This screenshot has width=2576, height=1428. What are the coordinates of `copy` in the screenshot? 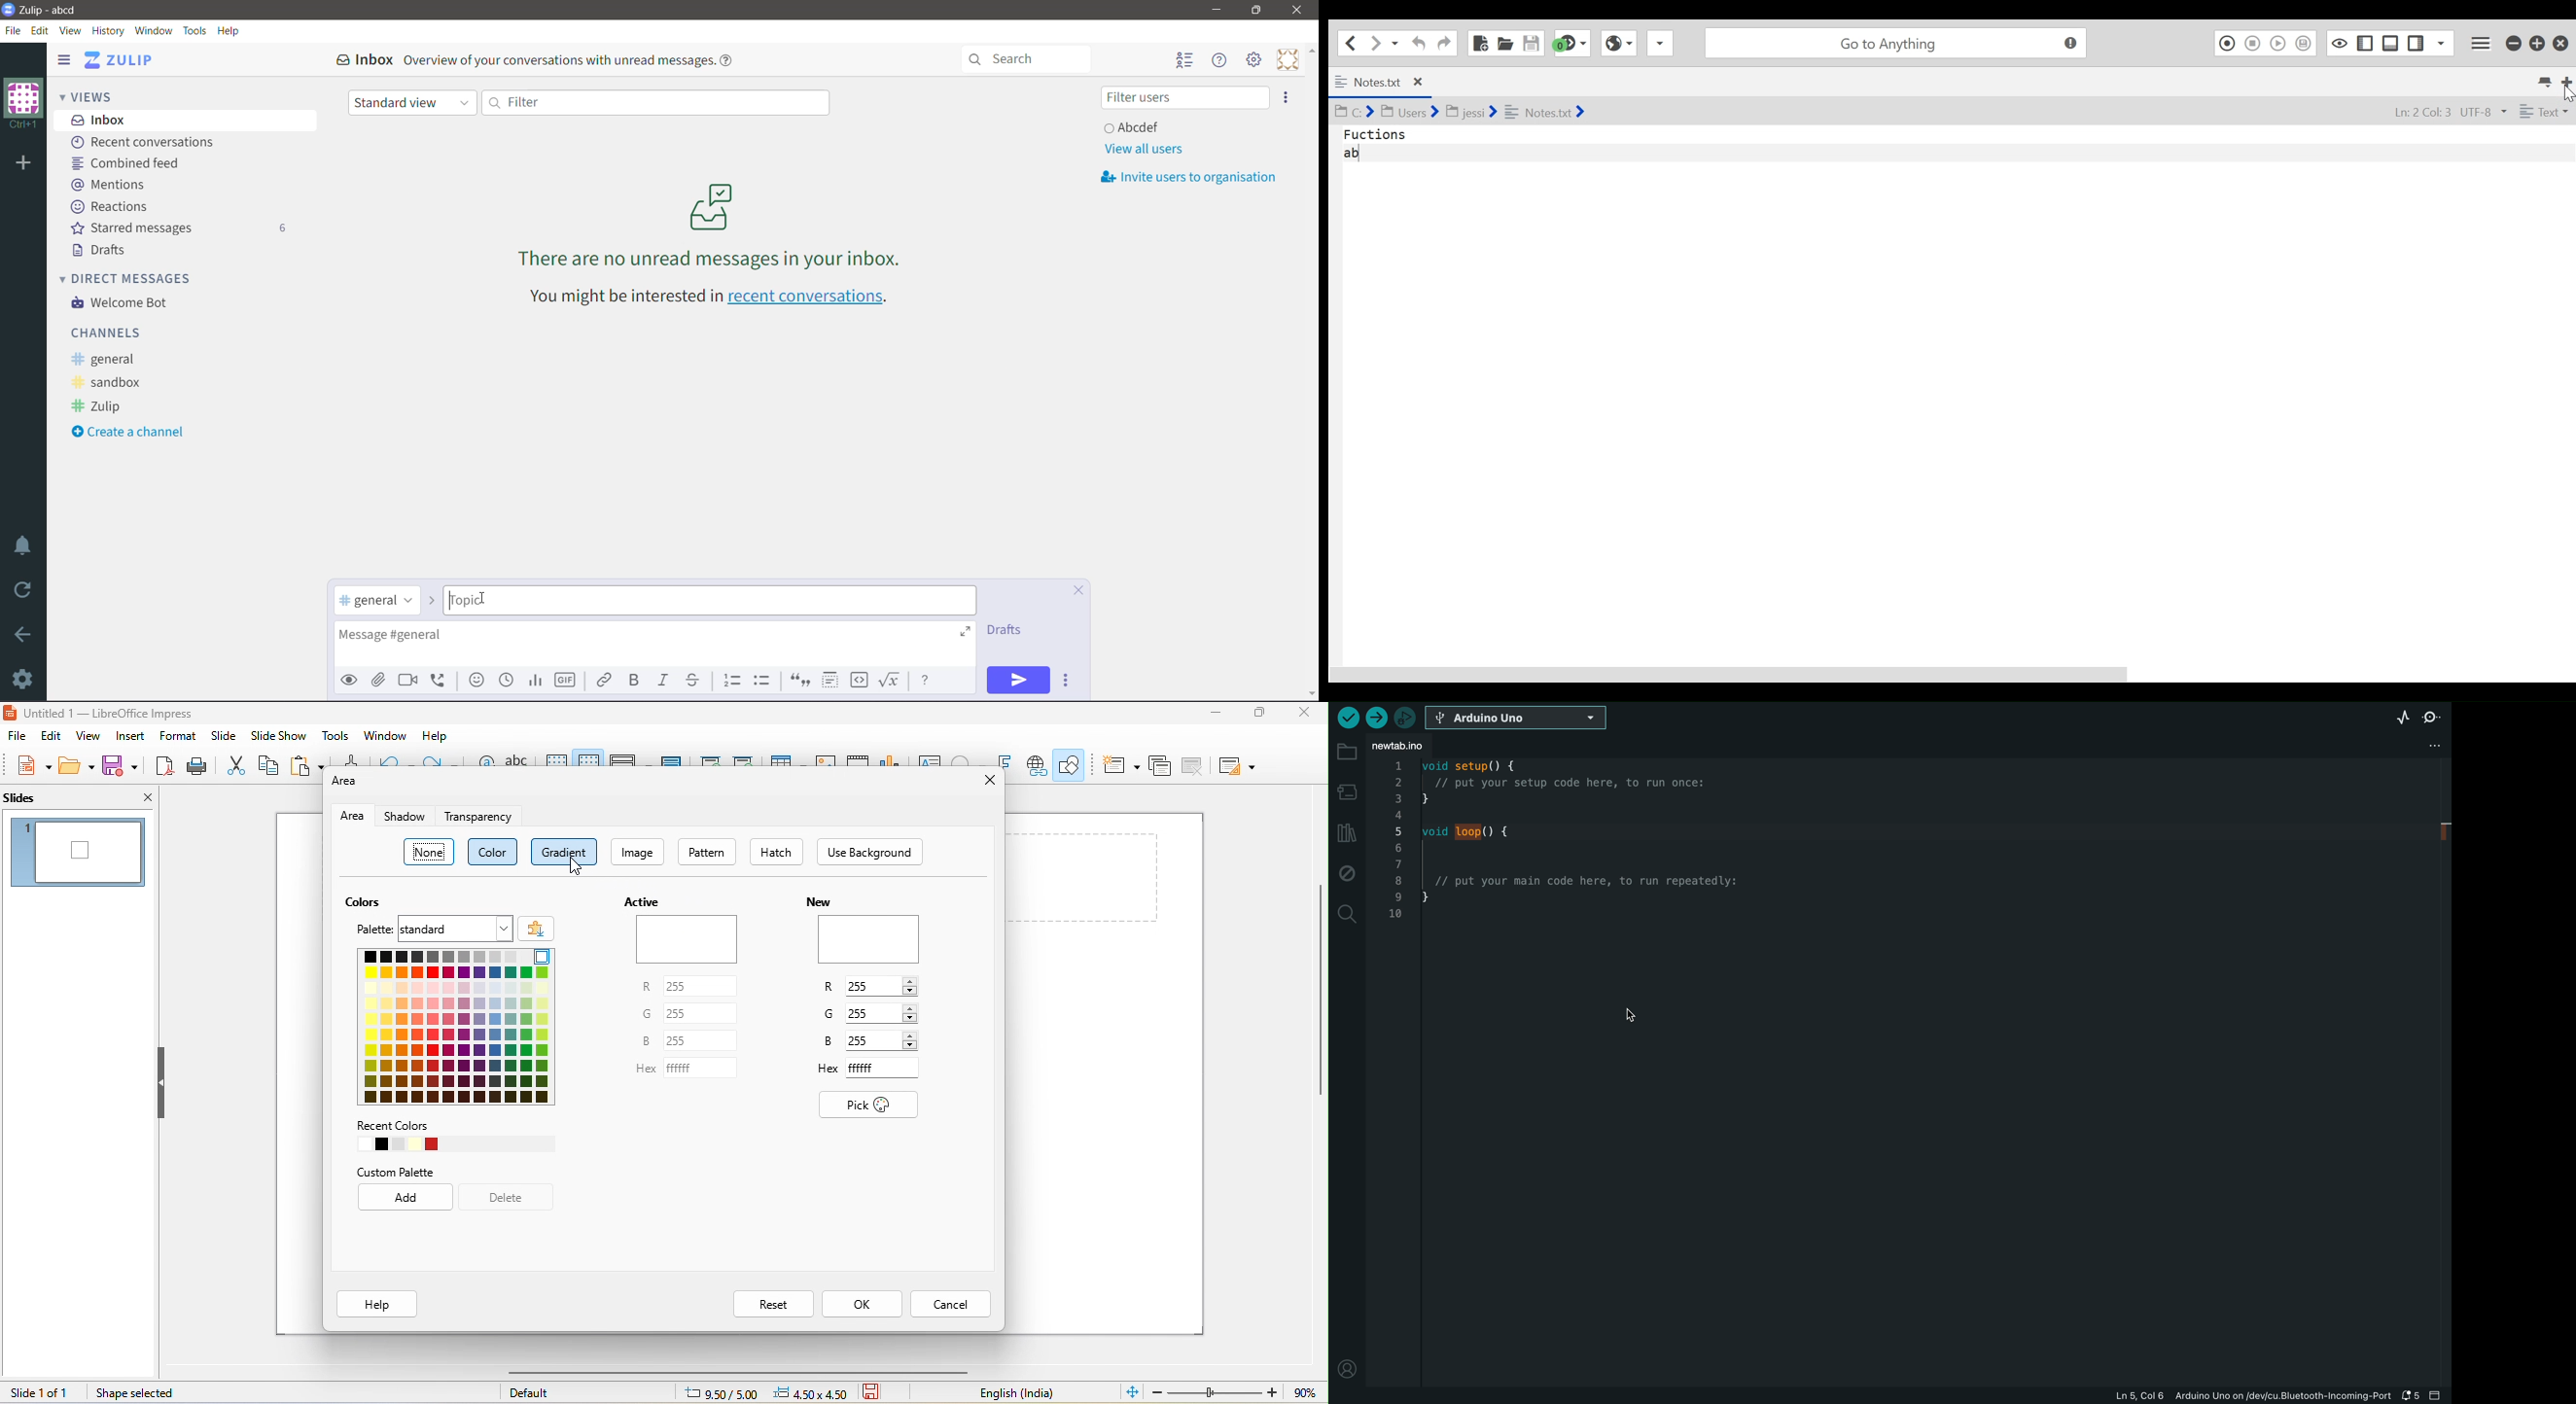 It's located at (269, 763).